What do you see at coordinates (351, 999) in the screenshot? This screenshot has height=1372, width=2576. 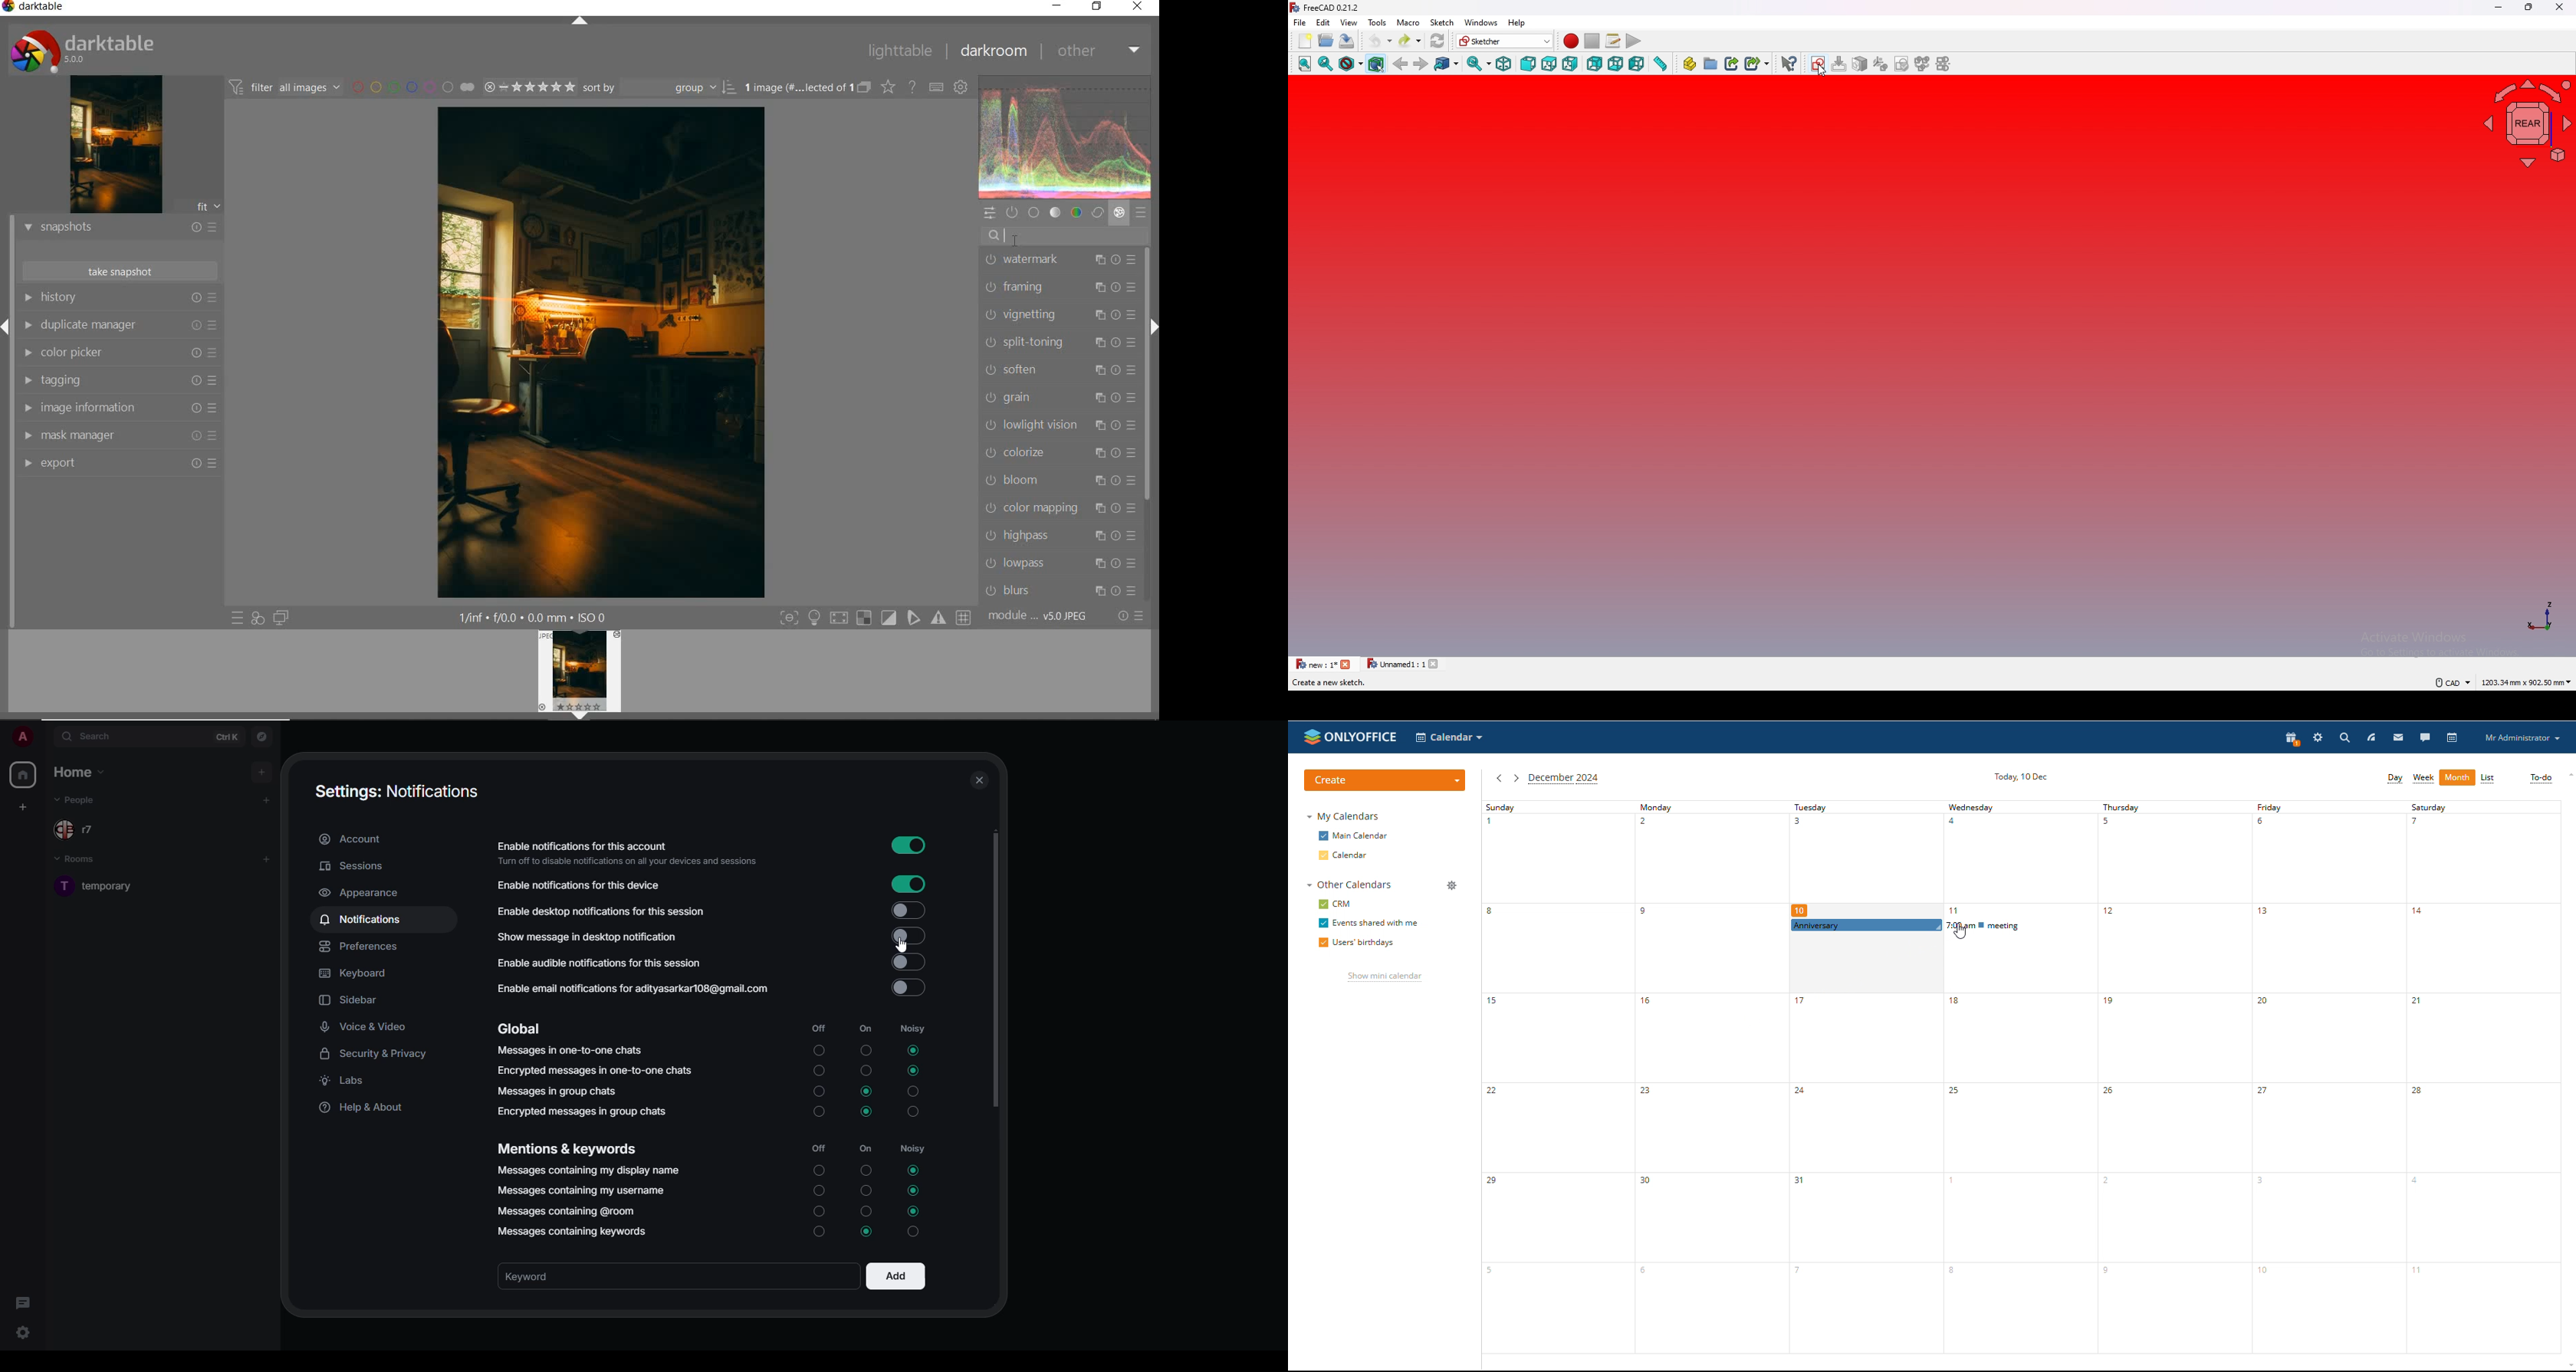 I see `sidebar` at bounding box center [351, 999].